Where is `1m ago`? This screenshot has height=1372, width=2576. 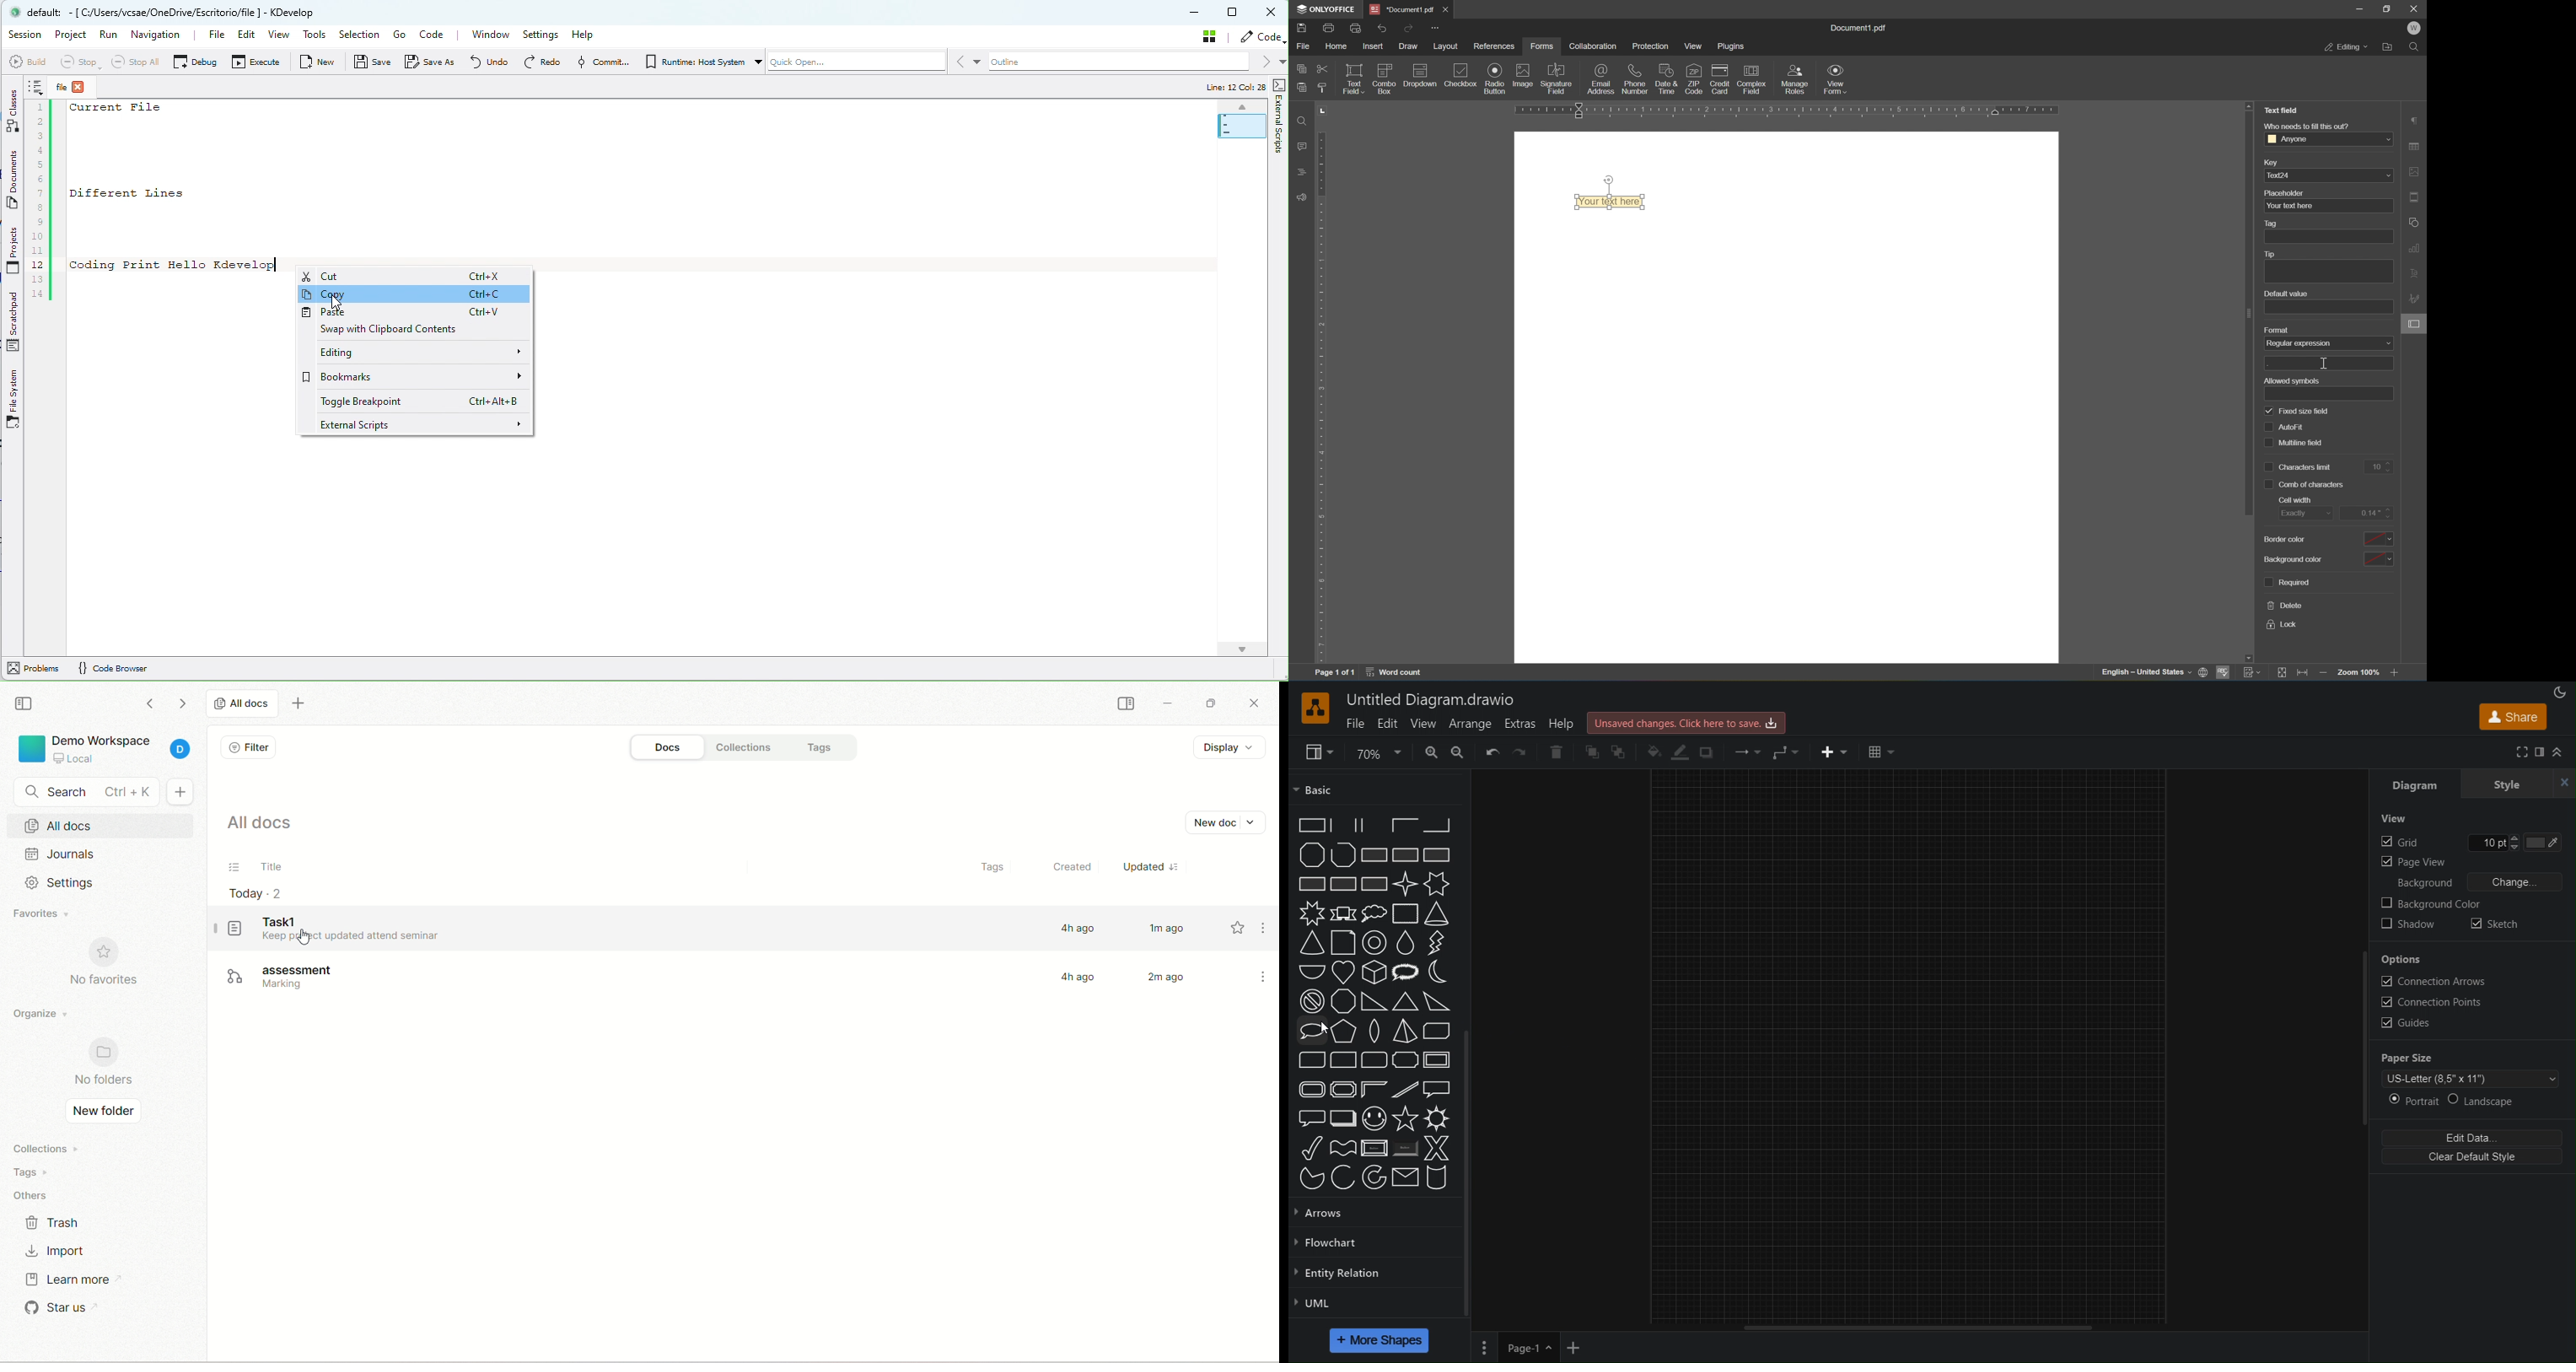 1m ago is located at coordinates (1165, 926).